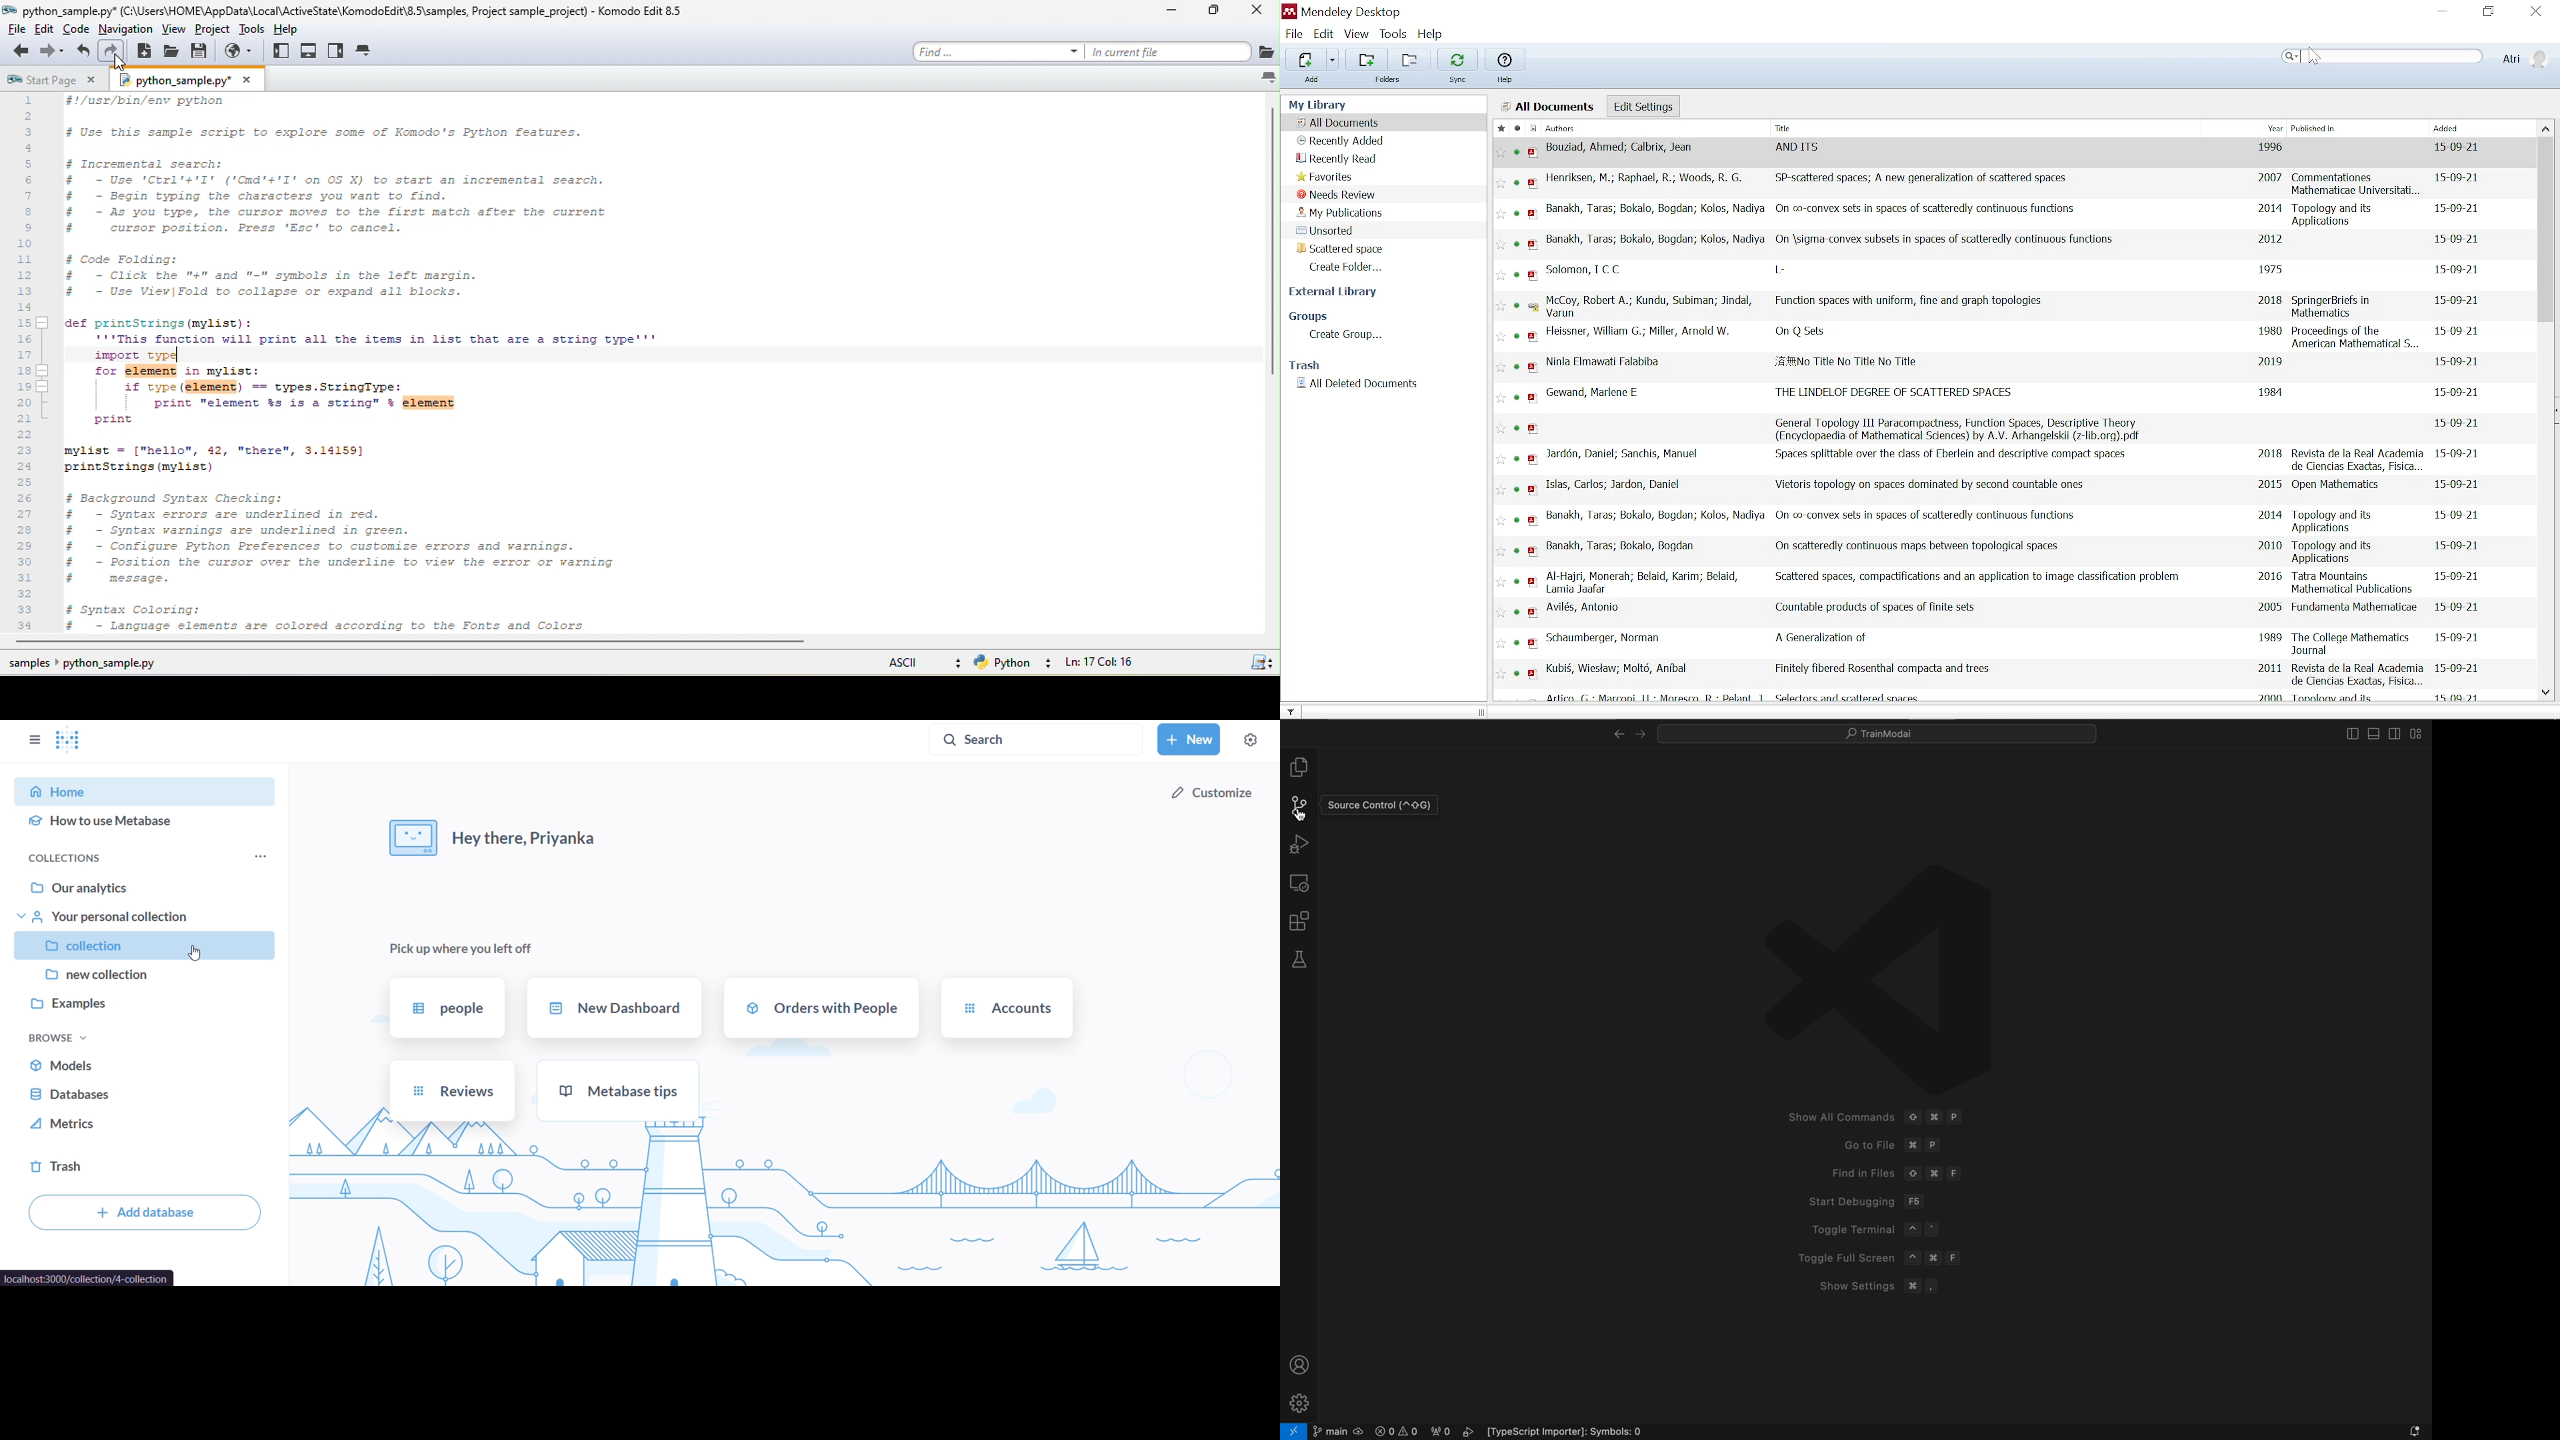  What do you see at coordinates (1498, 128) in the screenshot?
I see `Marked as favorite` at bounding box center [1498, 128].